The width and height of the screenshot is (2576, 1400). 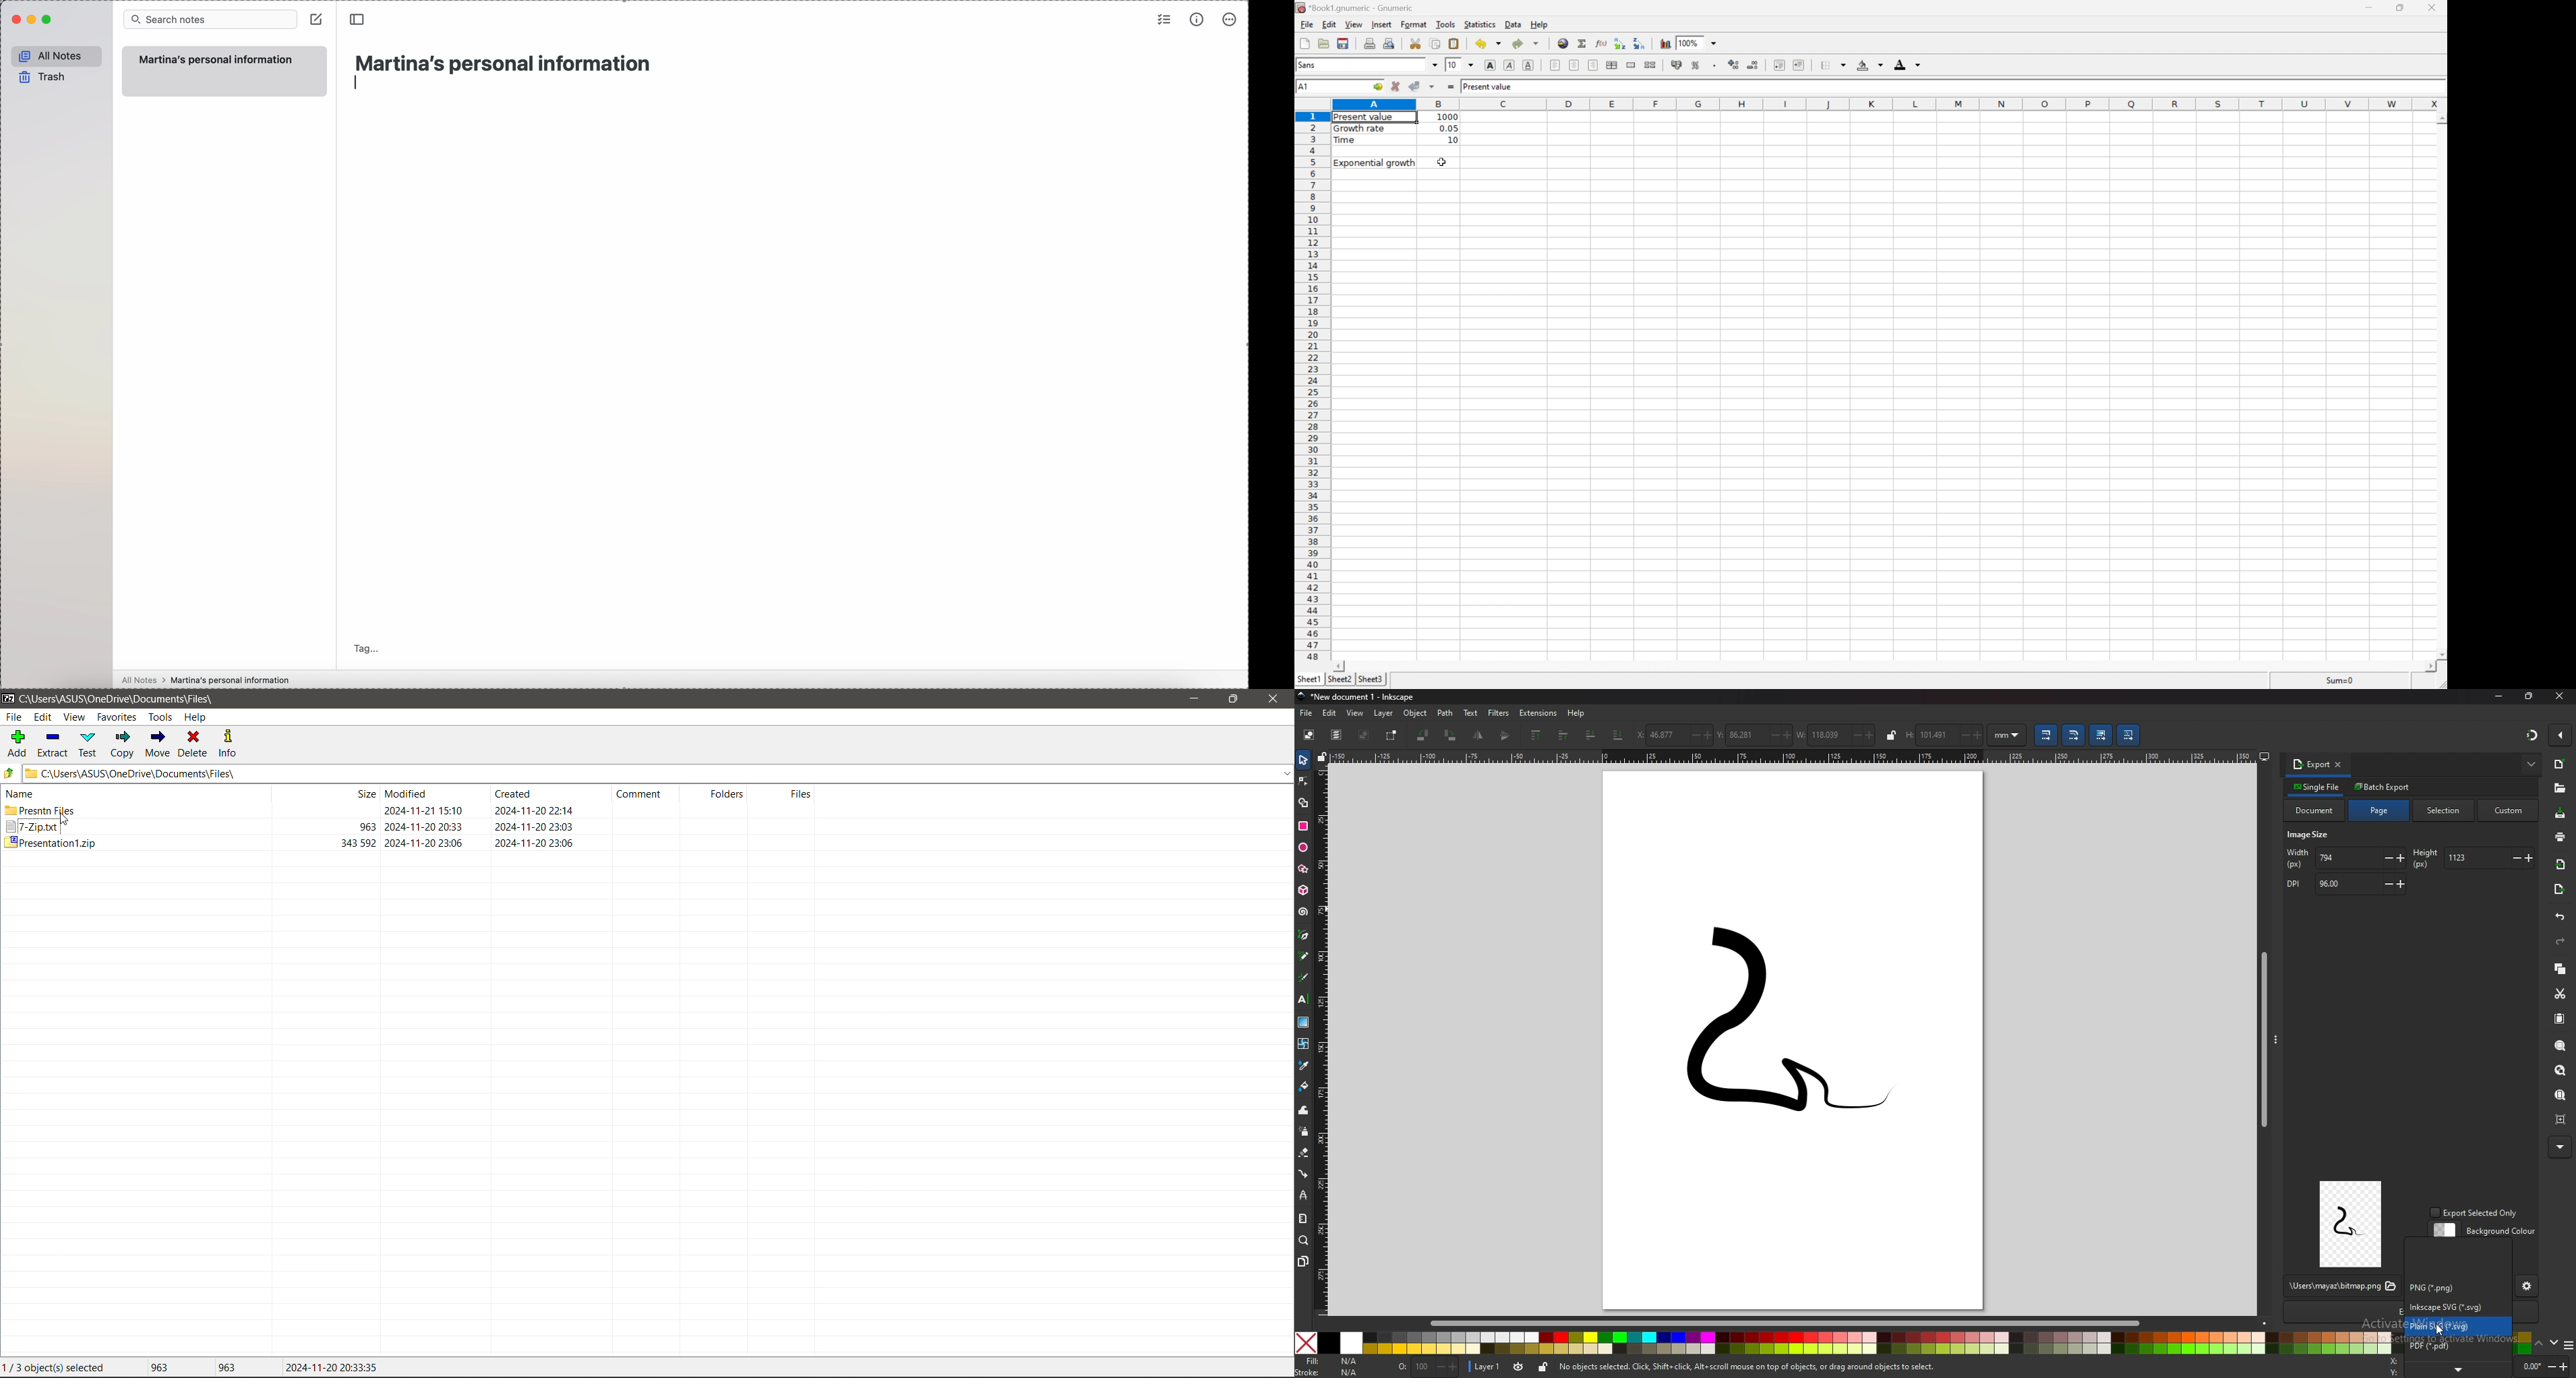 What do you see at coordinates (1234, 699) in the screenshot?
I see `Restore Down` at bounding box center [1234, 699].